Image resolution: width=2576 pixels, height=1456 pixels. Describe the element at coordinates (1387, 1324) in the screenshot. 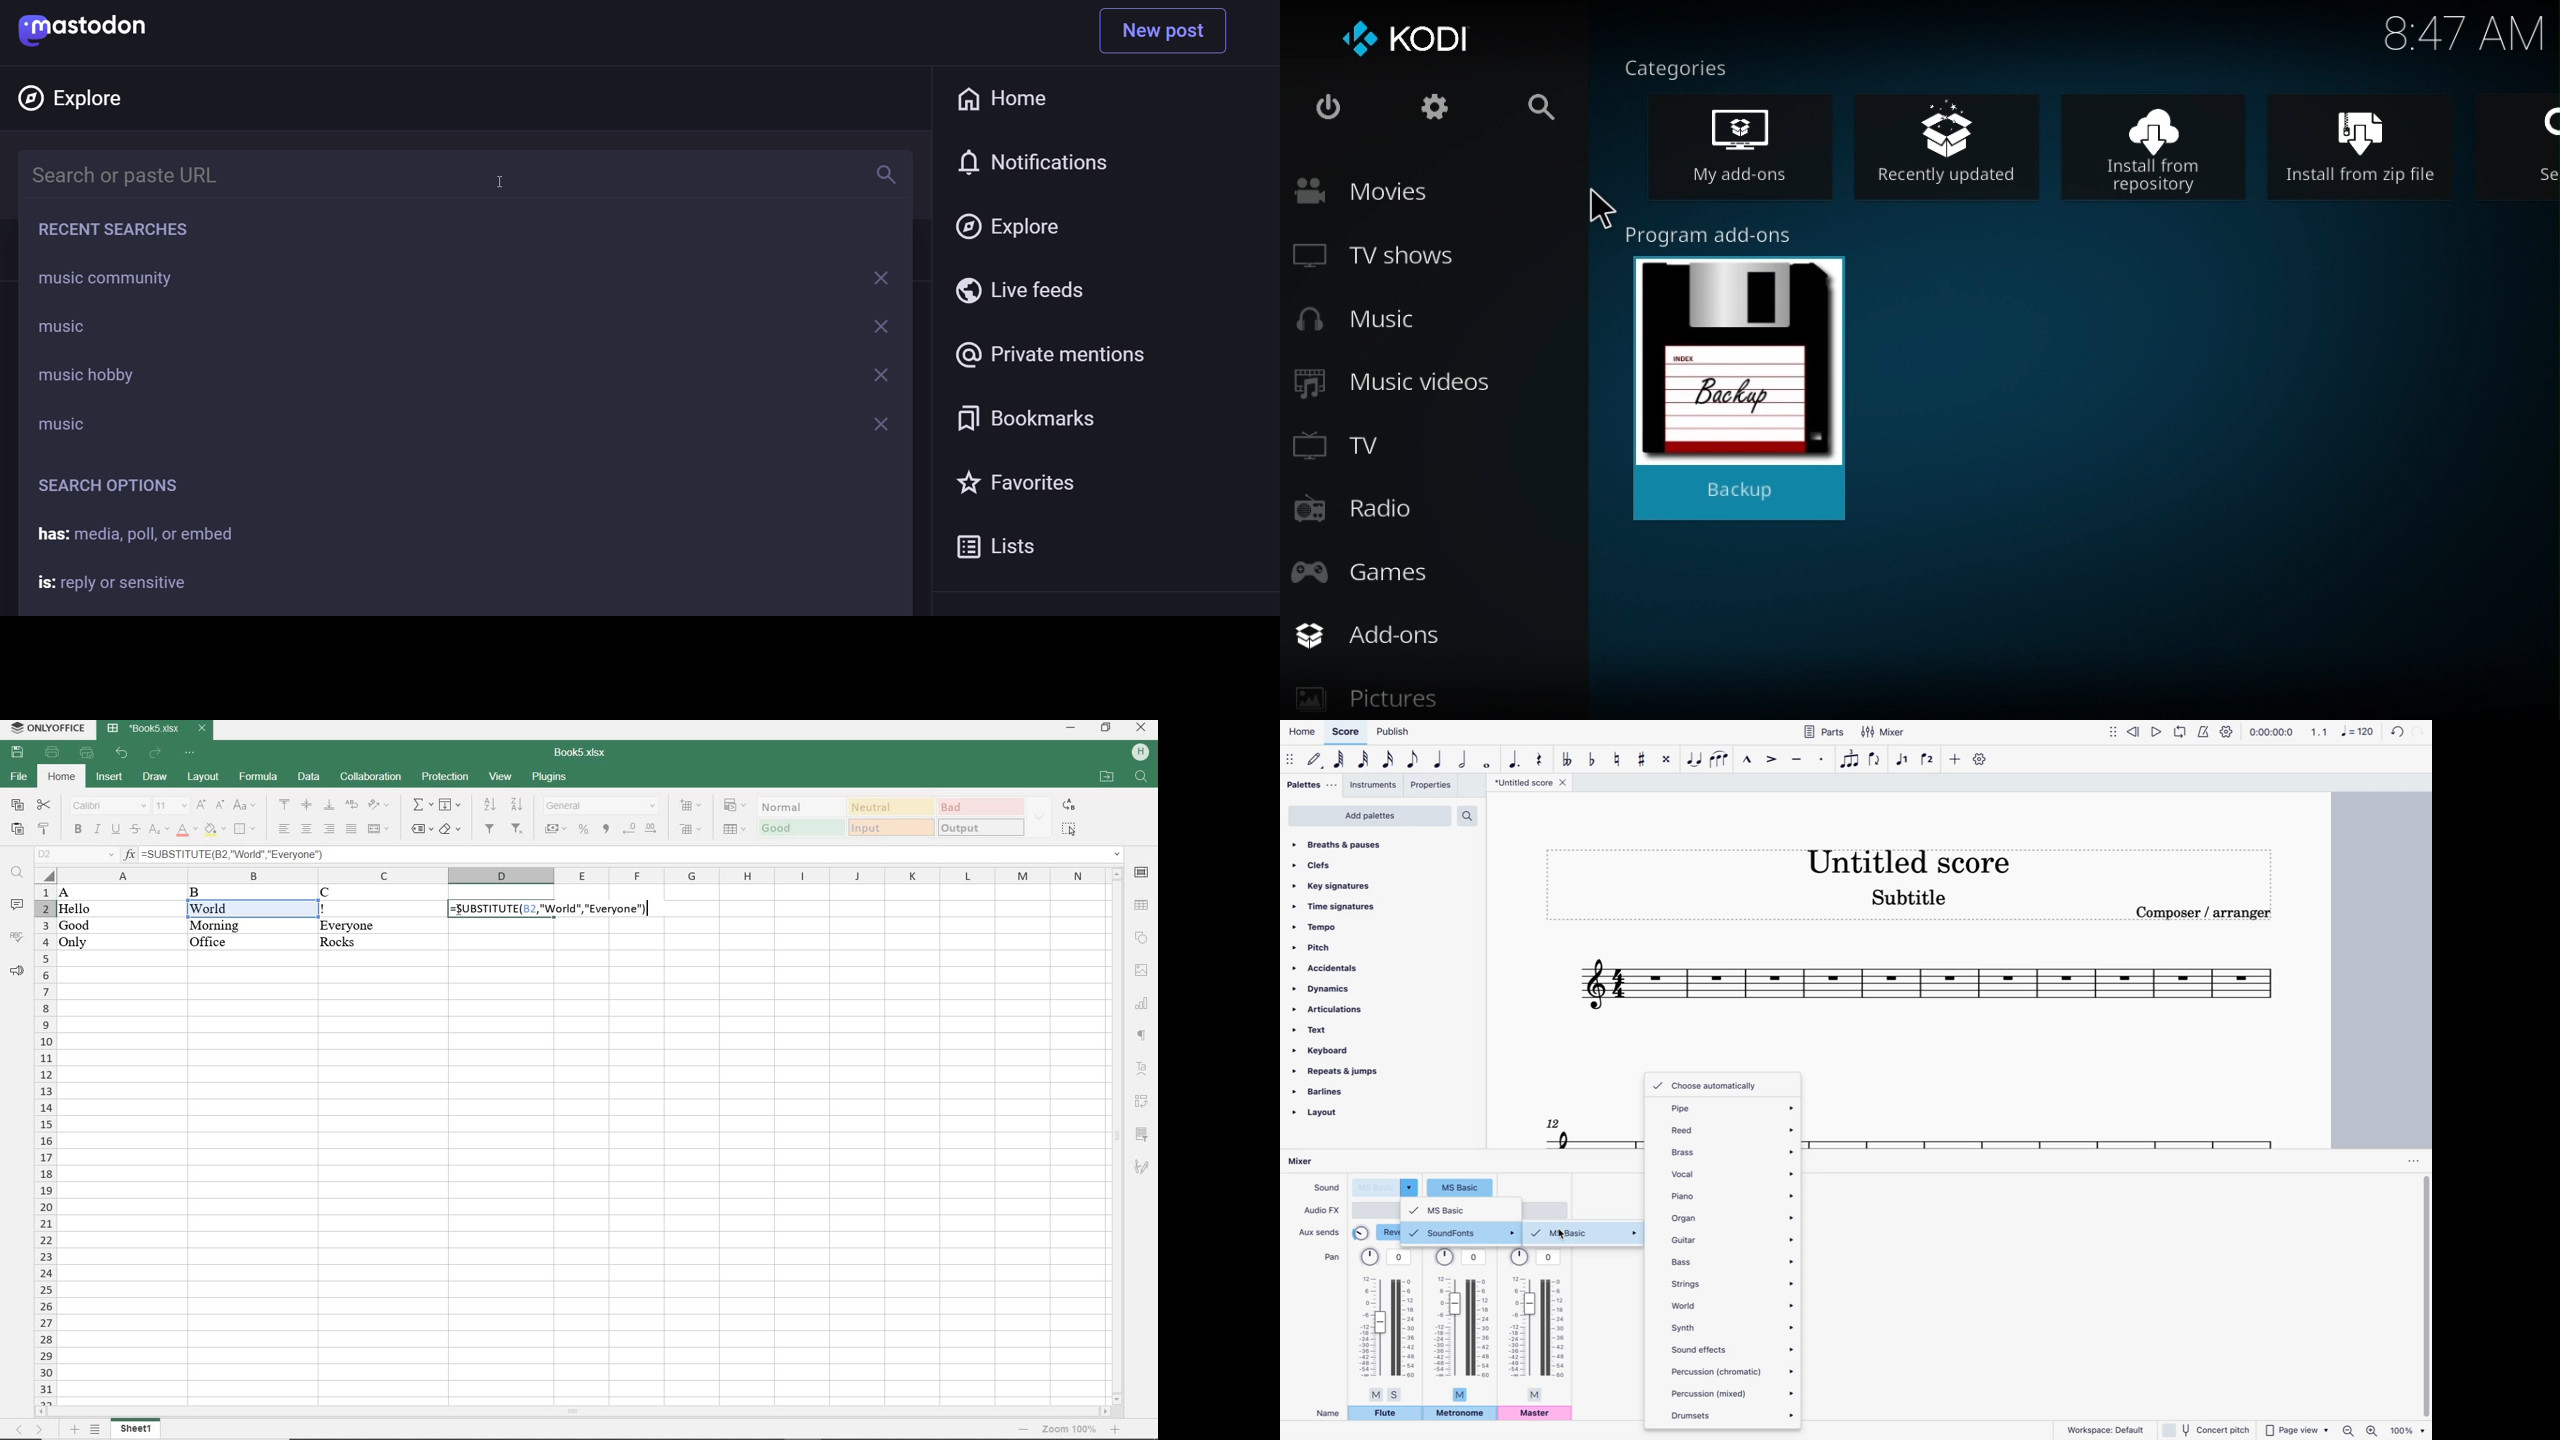

I see `pan` at that location.